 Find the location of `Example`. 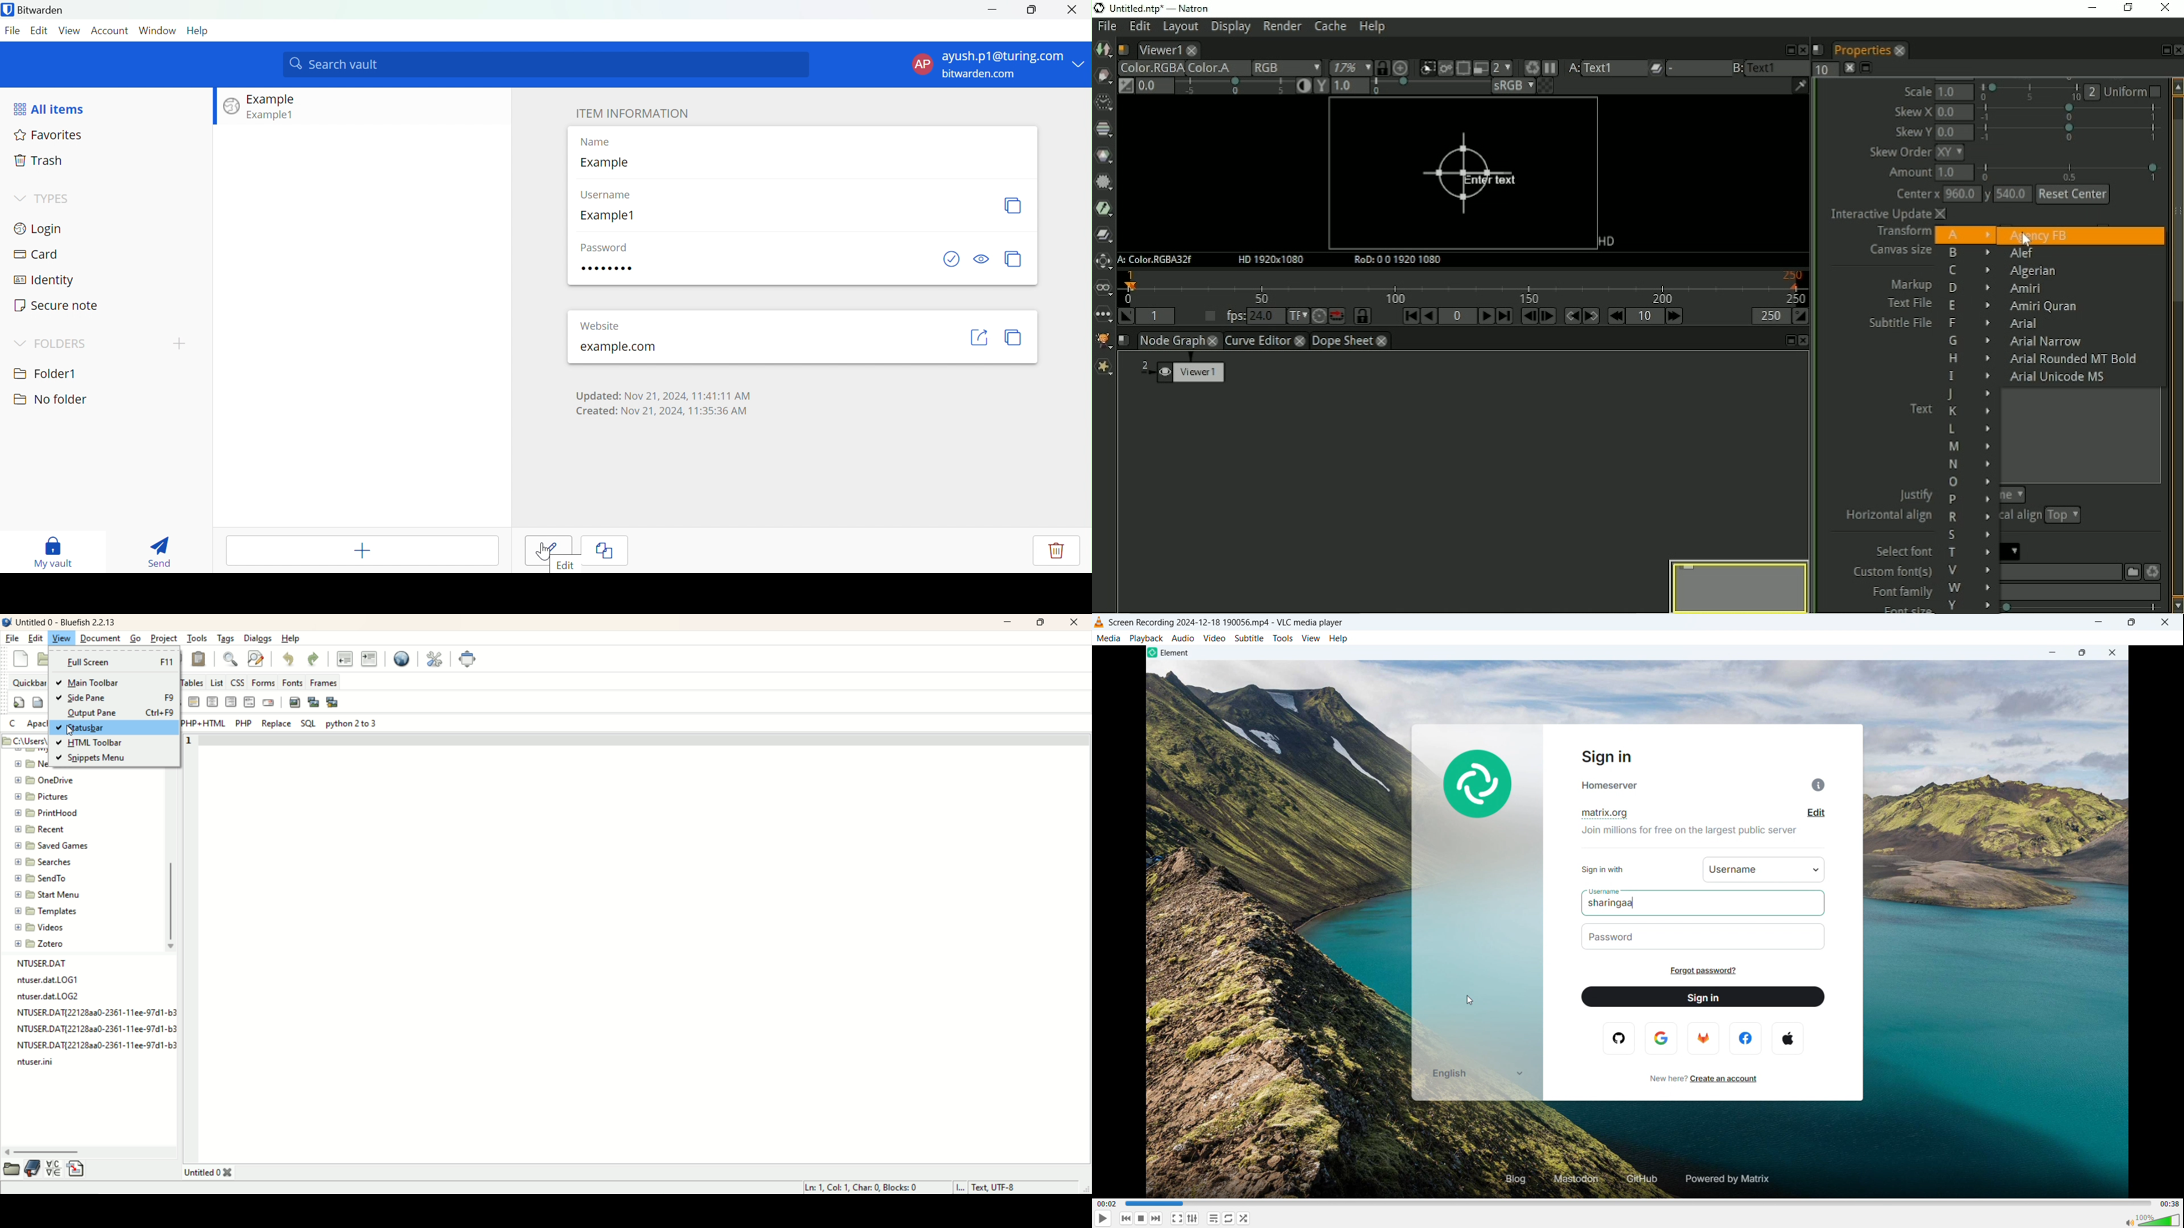

Example is located at coordinates (273, 100).